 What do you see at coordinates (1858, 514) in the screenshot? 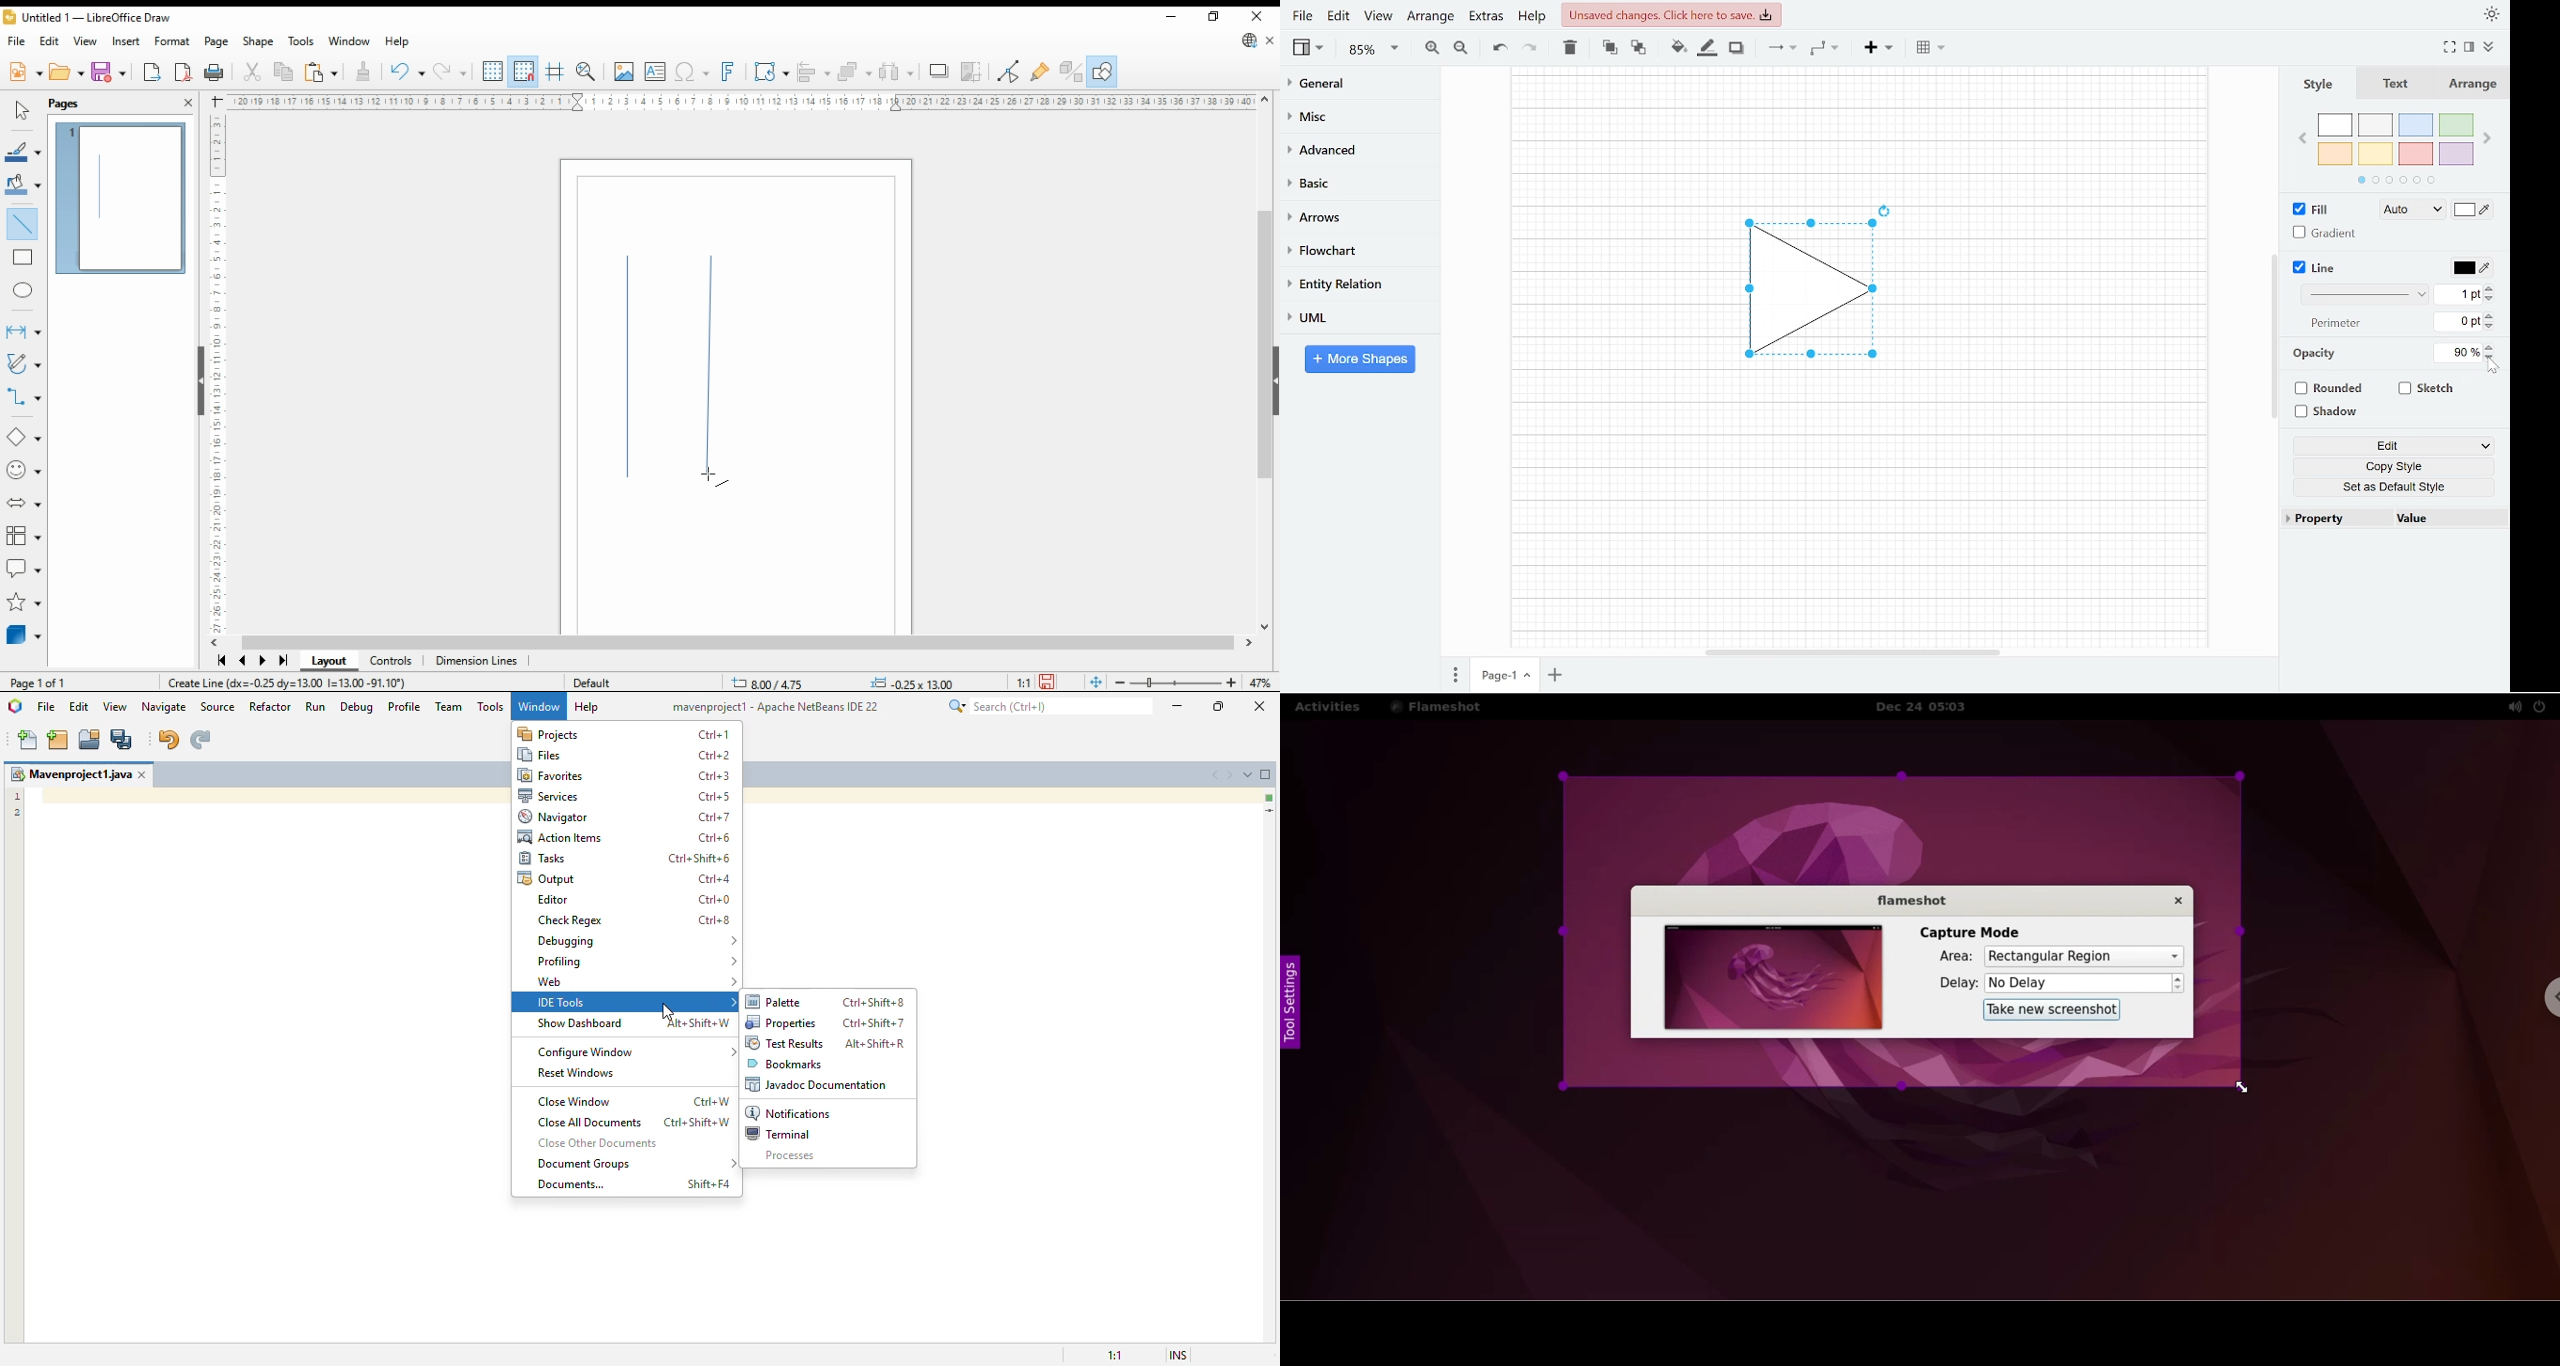
I see `workspace` at bounding box center [1858, 514].